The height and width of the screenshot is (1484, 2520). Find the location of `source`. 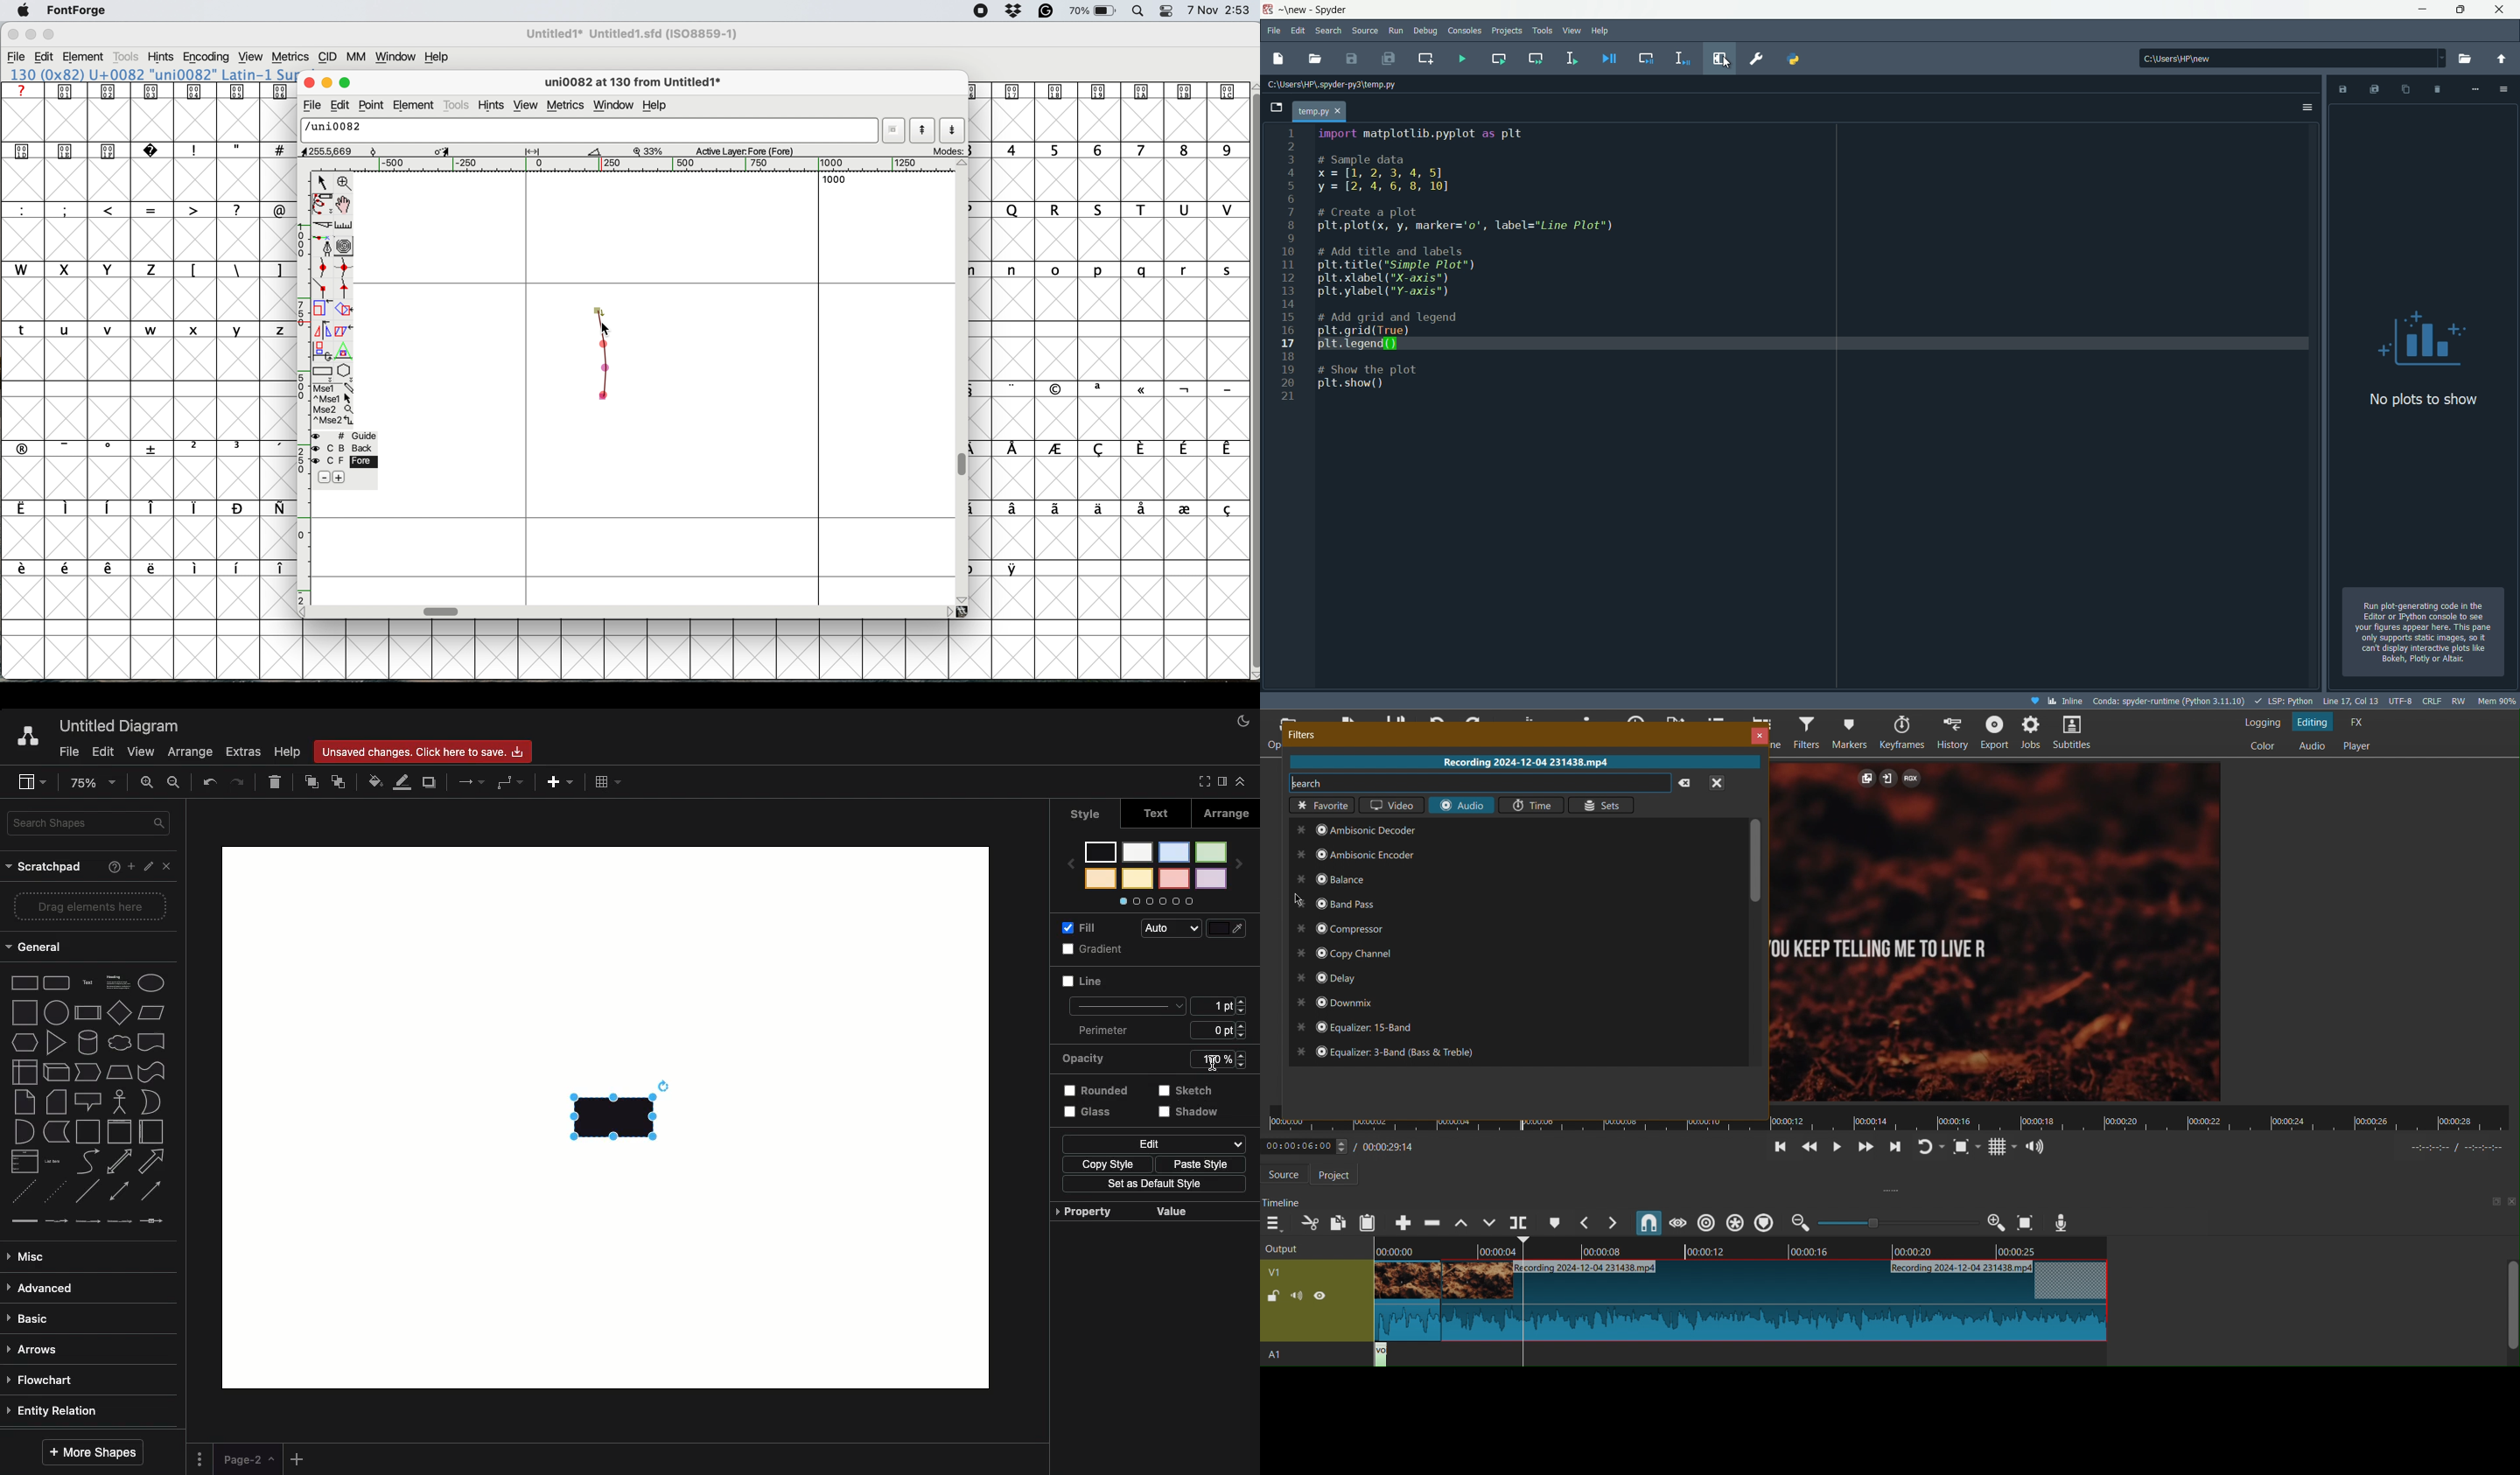

source is located at coordinates (1364, 31).